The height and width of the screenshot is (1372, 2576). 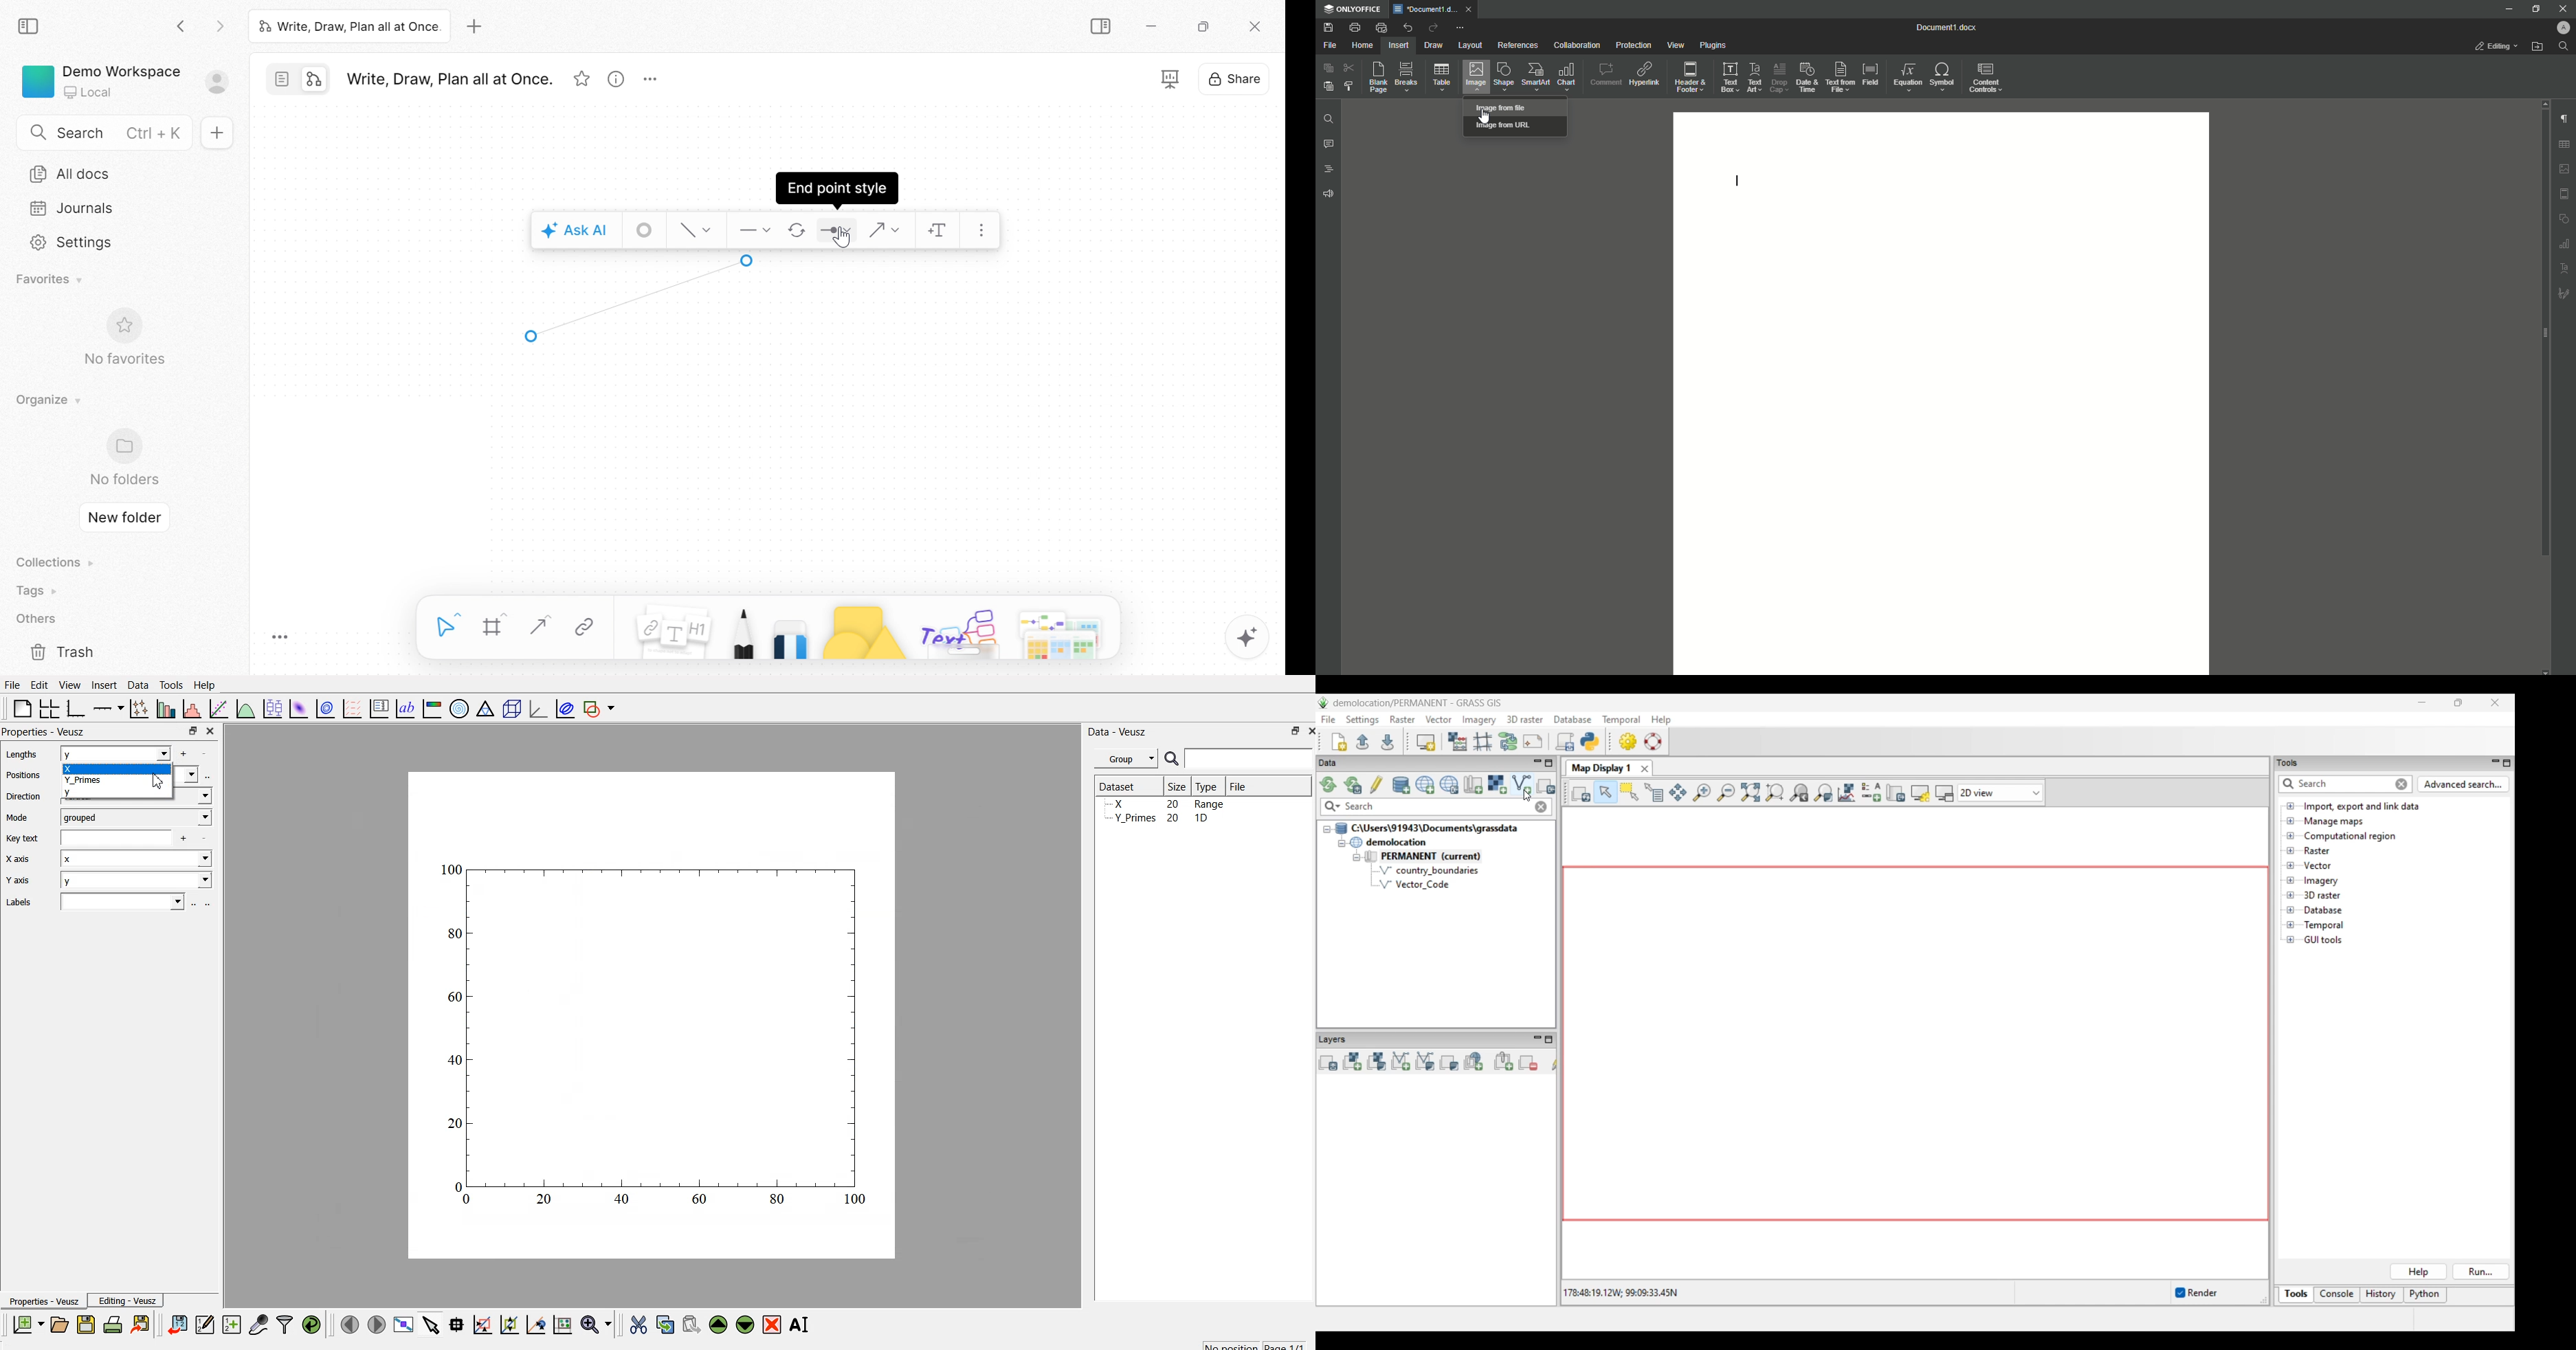 What do you see at coordinates (1536, 76) in the screenshot?
I see `SmartArt` at bounding box center [1536, 76].